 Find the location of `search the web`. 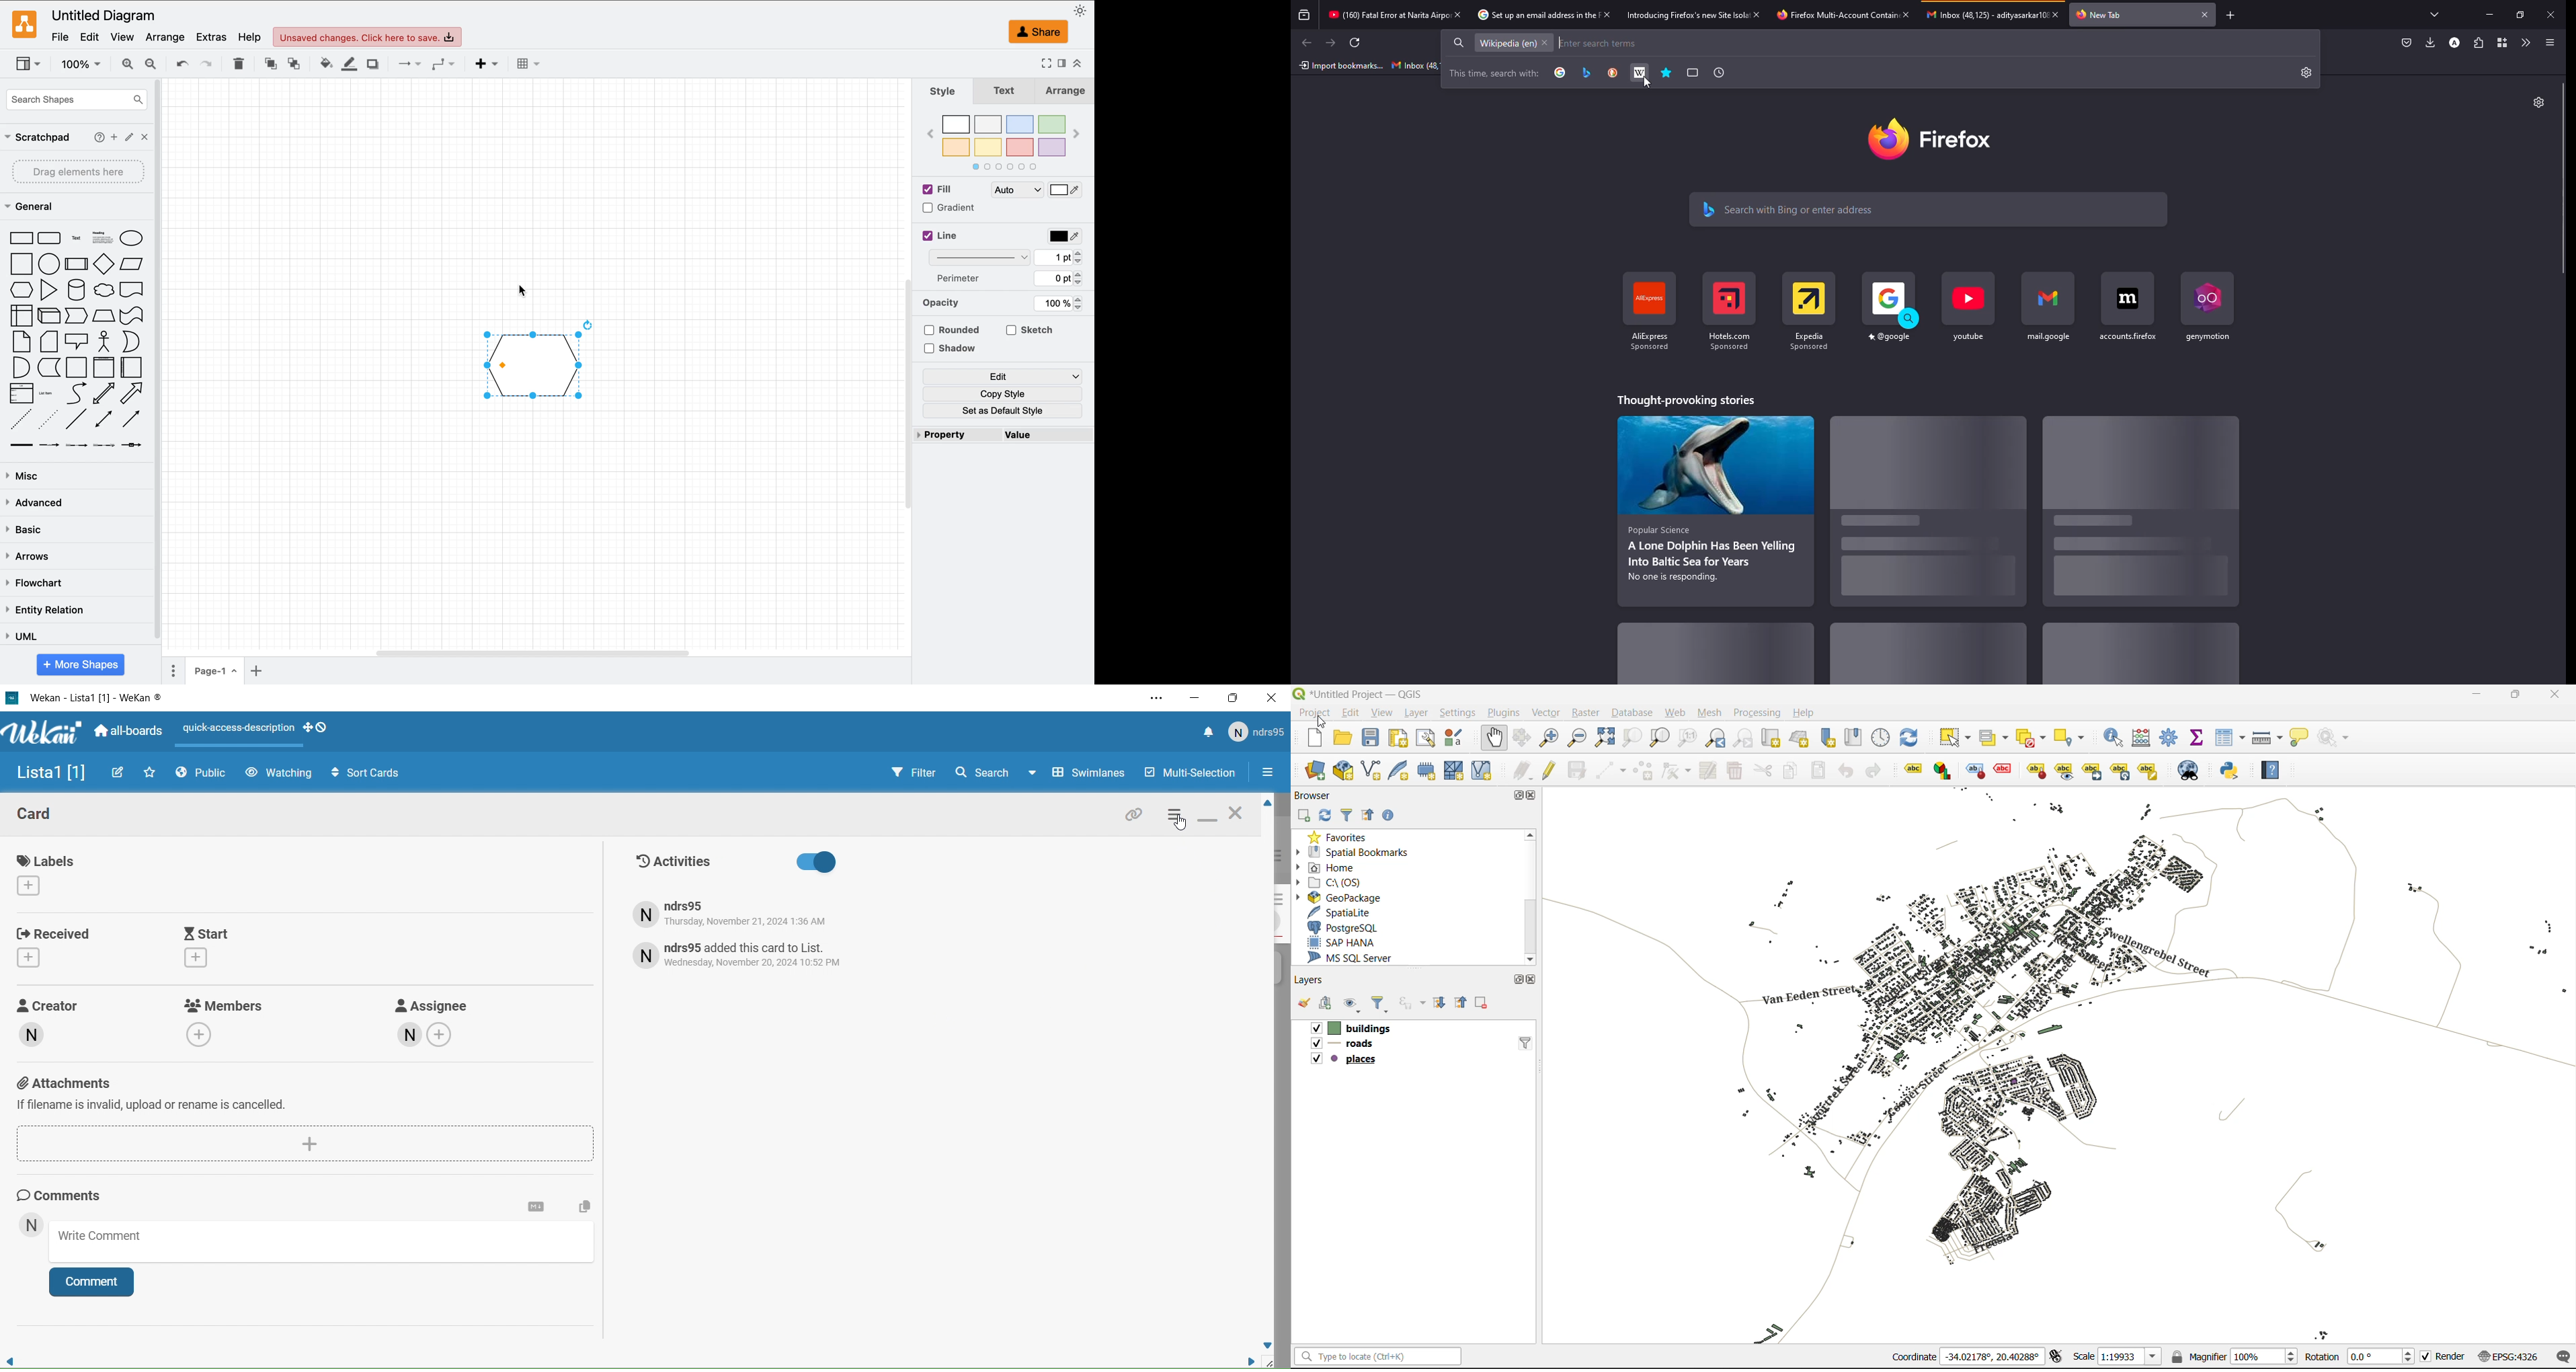

search the web is located at coordinates (1598, 43).